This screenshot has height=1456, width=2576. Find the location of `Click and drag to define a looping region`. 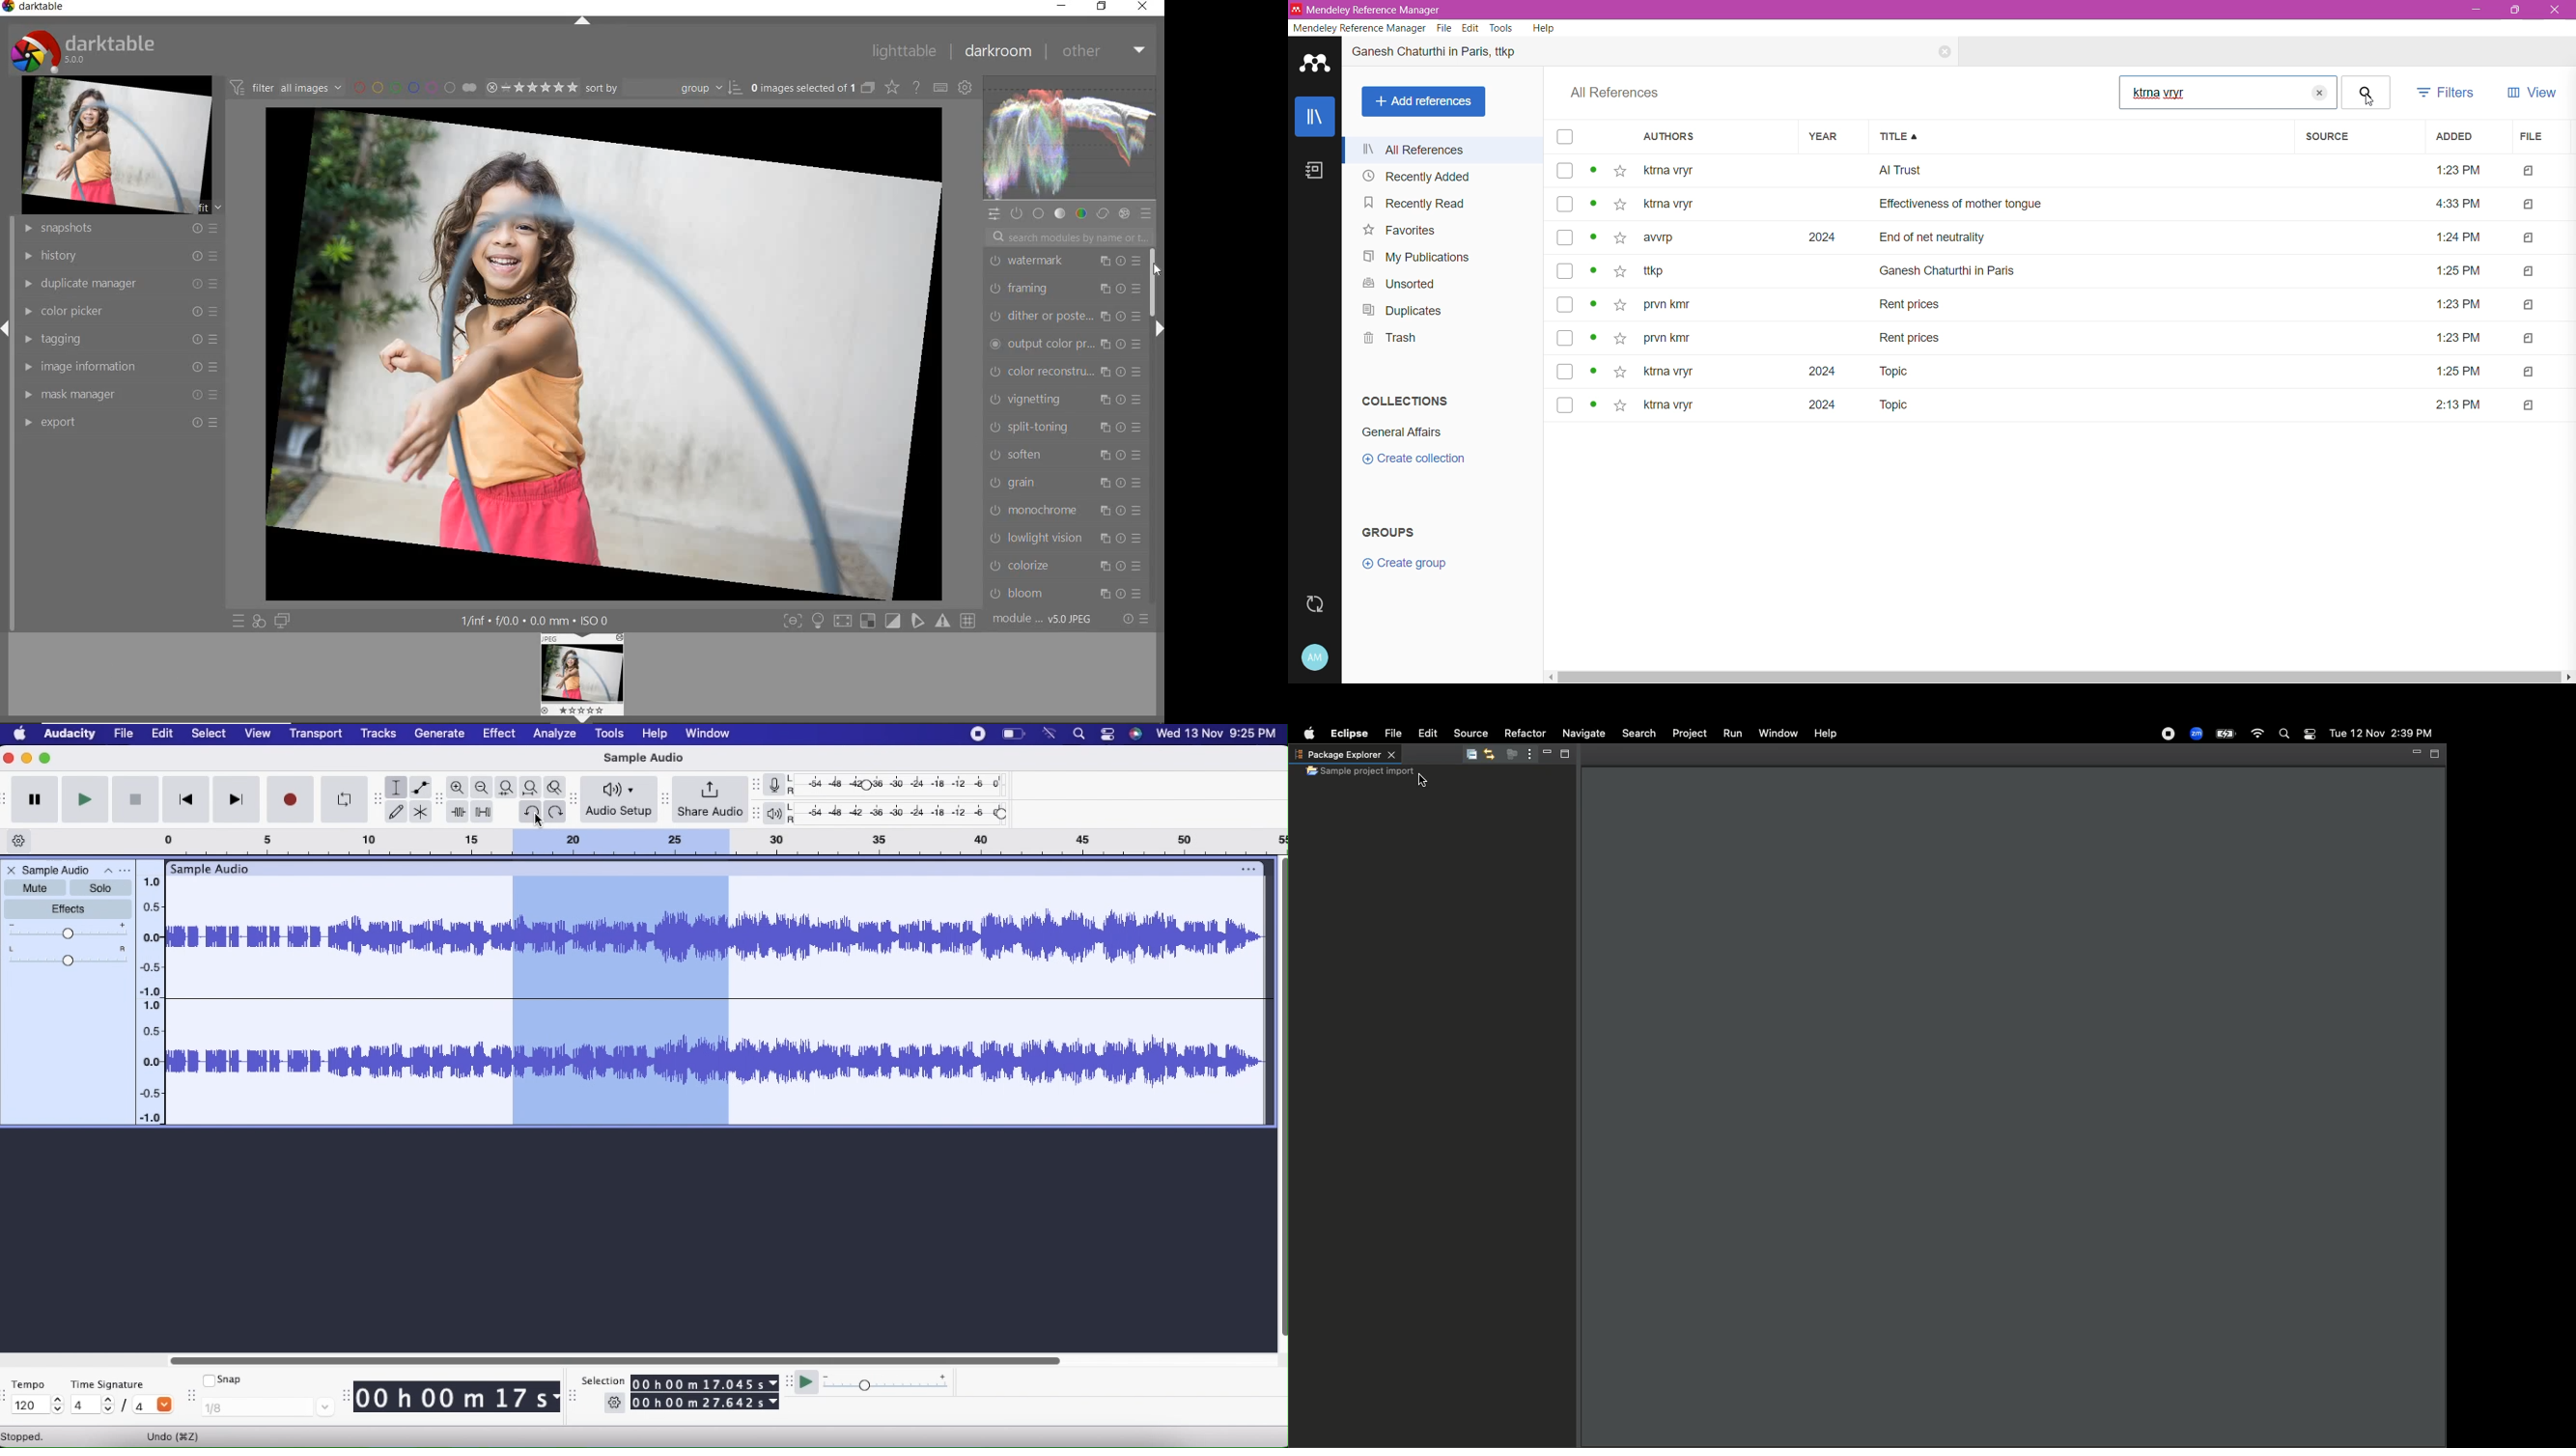

Click and drag to define a looping region is located at coordinates (620, 845).